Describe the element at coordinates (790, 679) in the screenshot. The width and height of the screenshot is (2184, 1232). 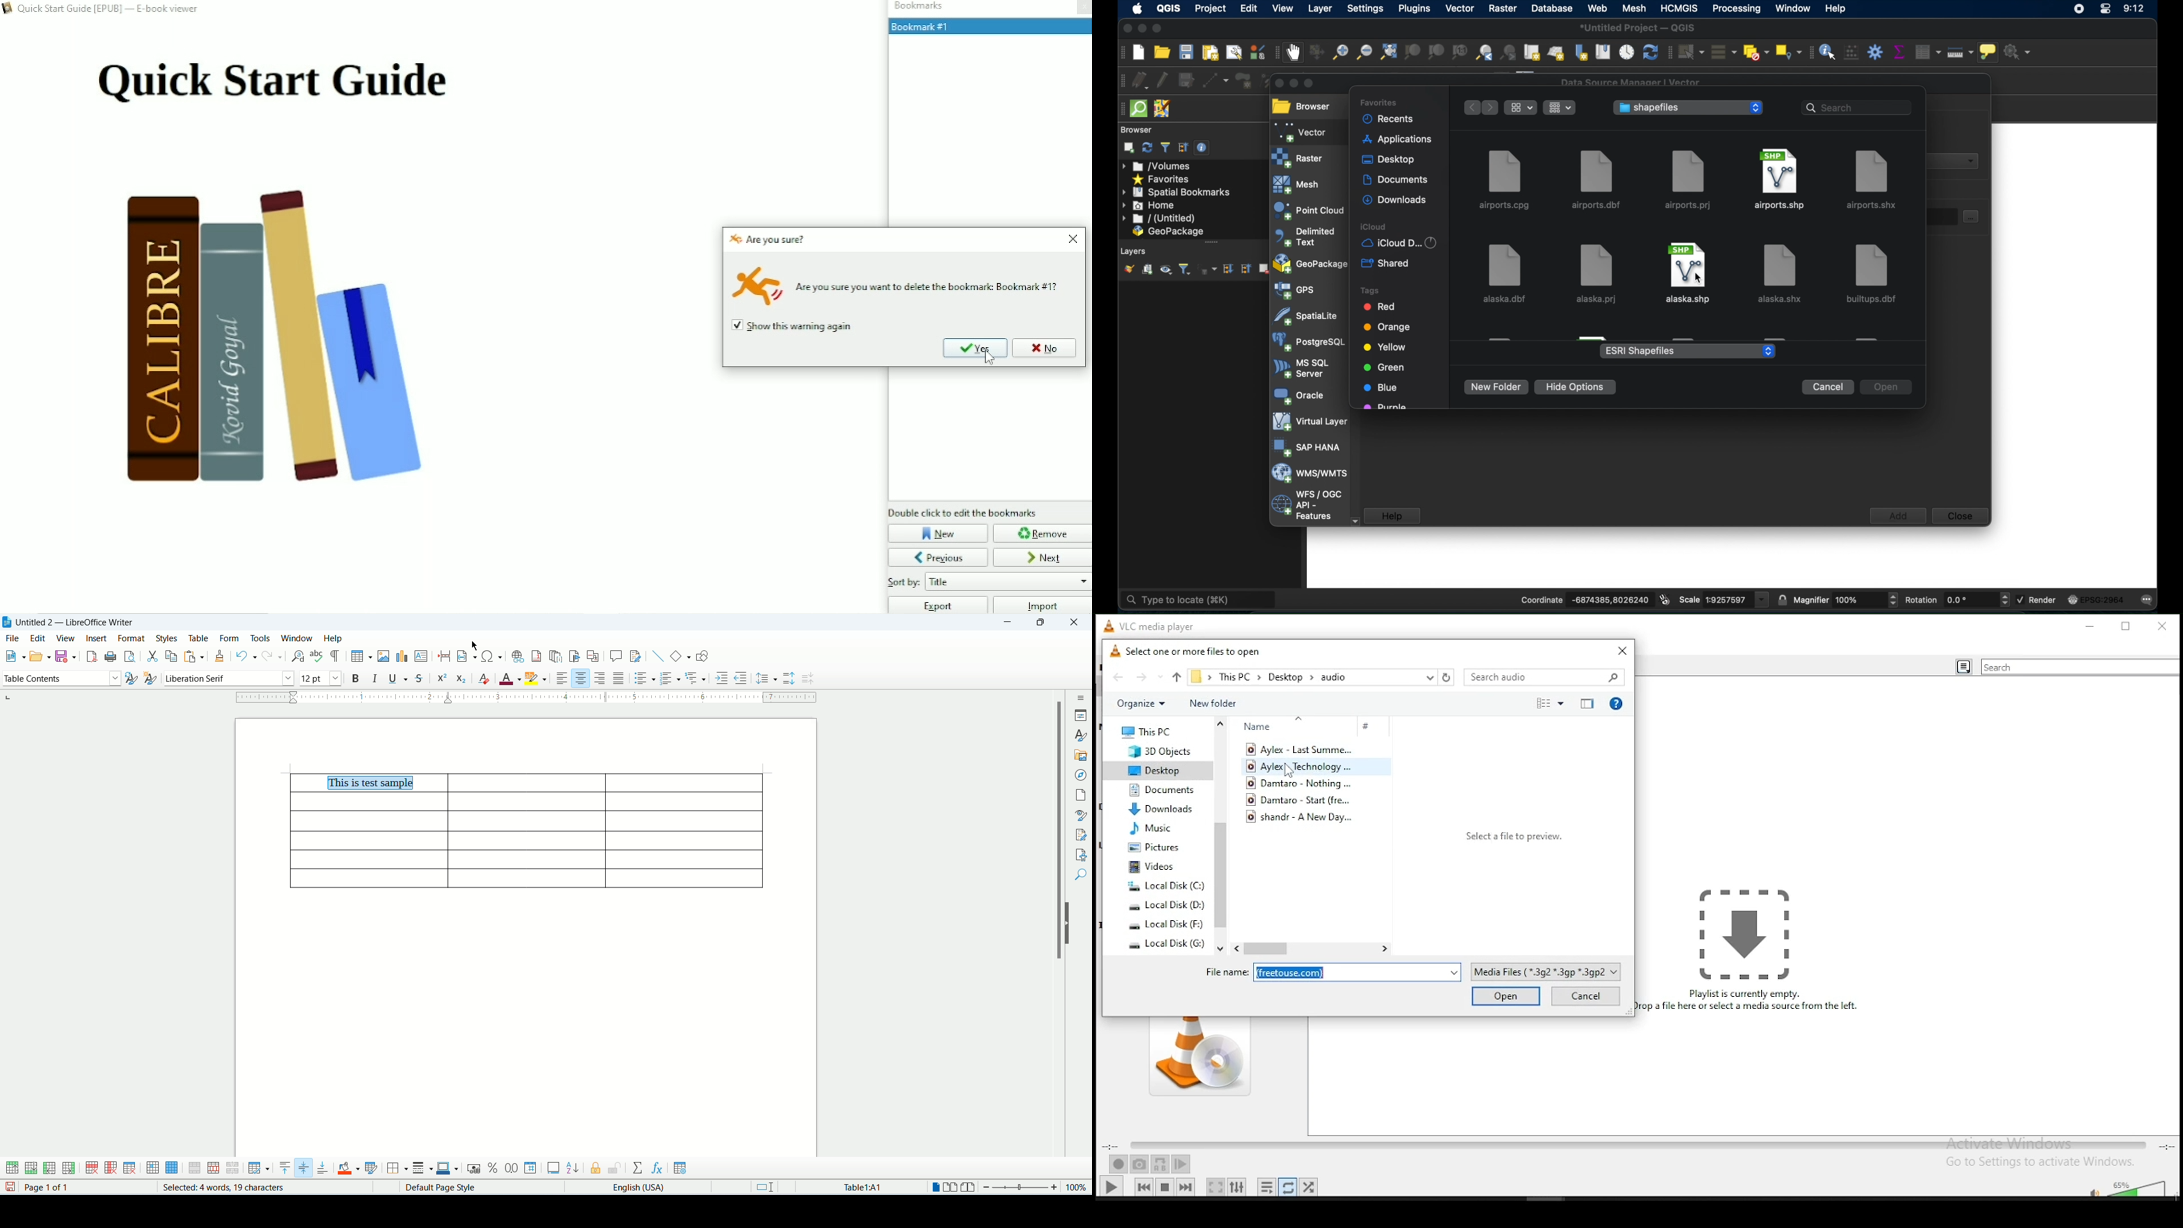
I see `increase paragraph spacing` at that location.